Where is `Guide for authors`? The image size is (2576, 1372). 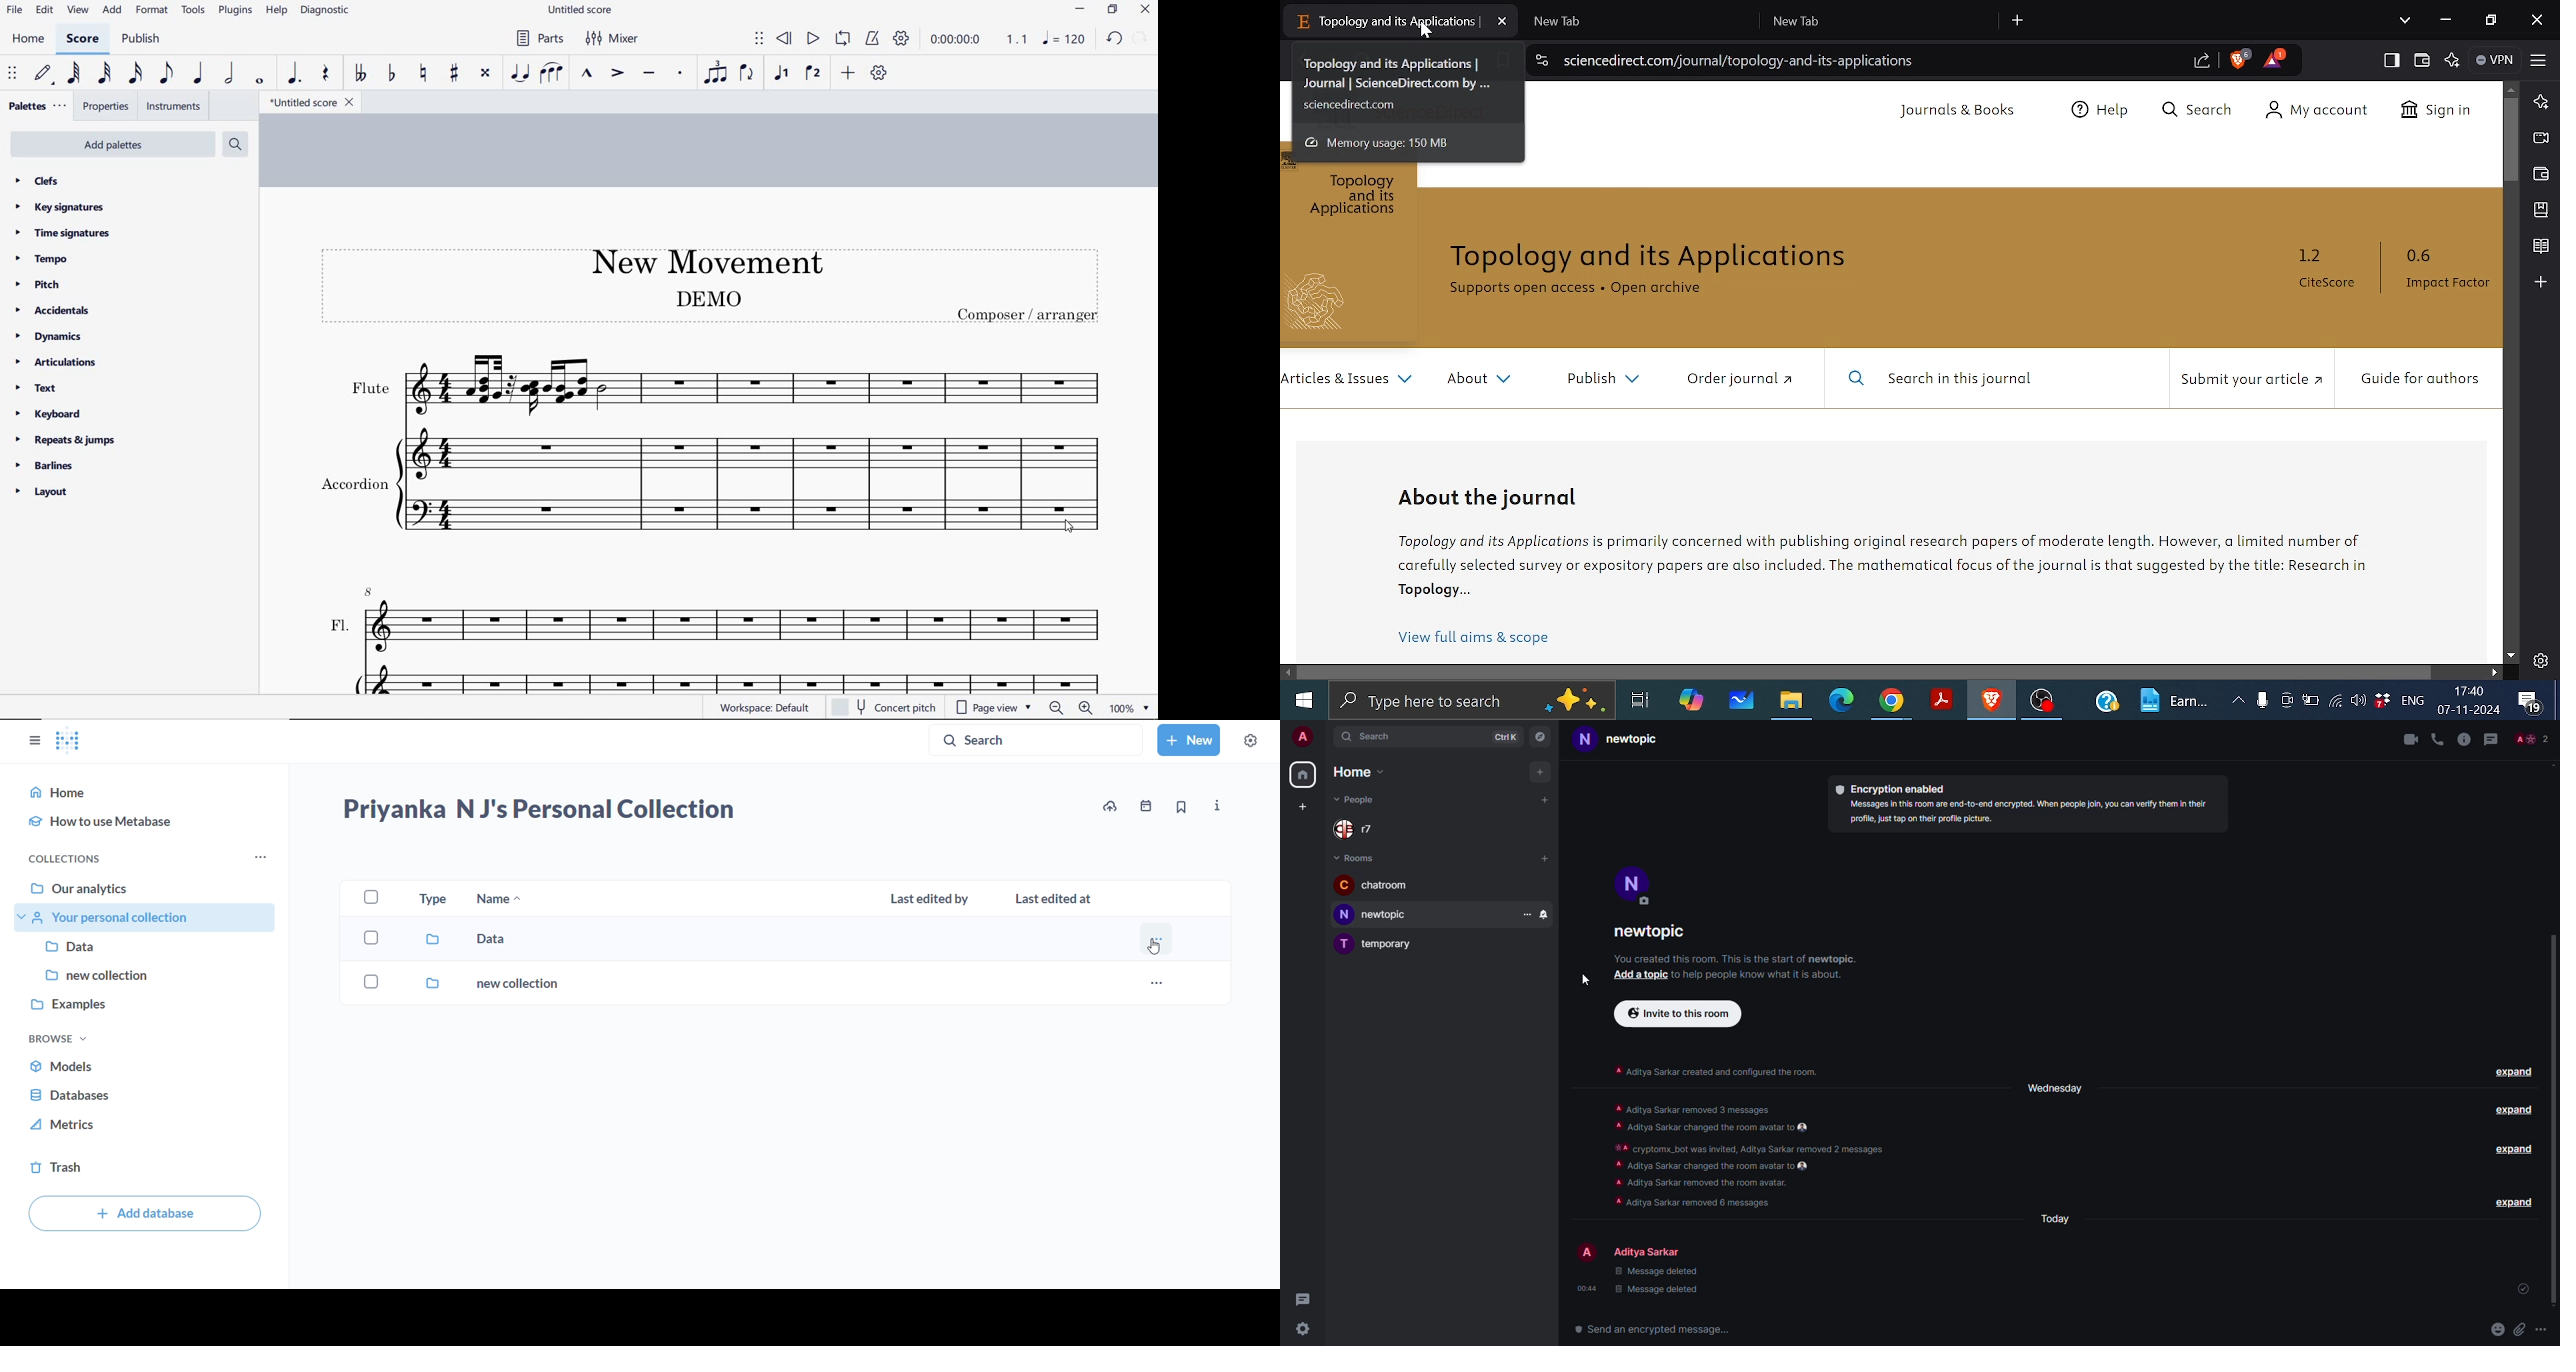
Guide for authors is located at coordinates (2418, 380).